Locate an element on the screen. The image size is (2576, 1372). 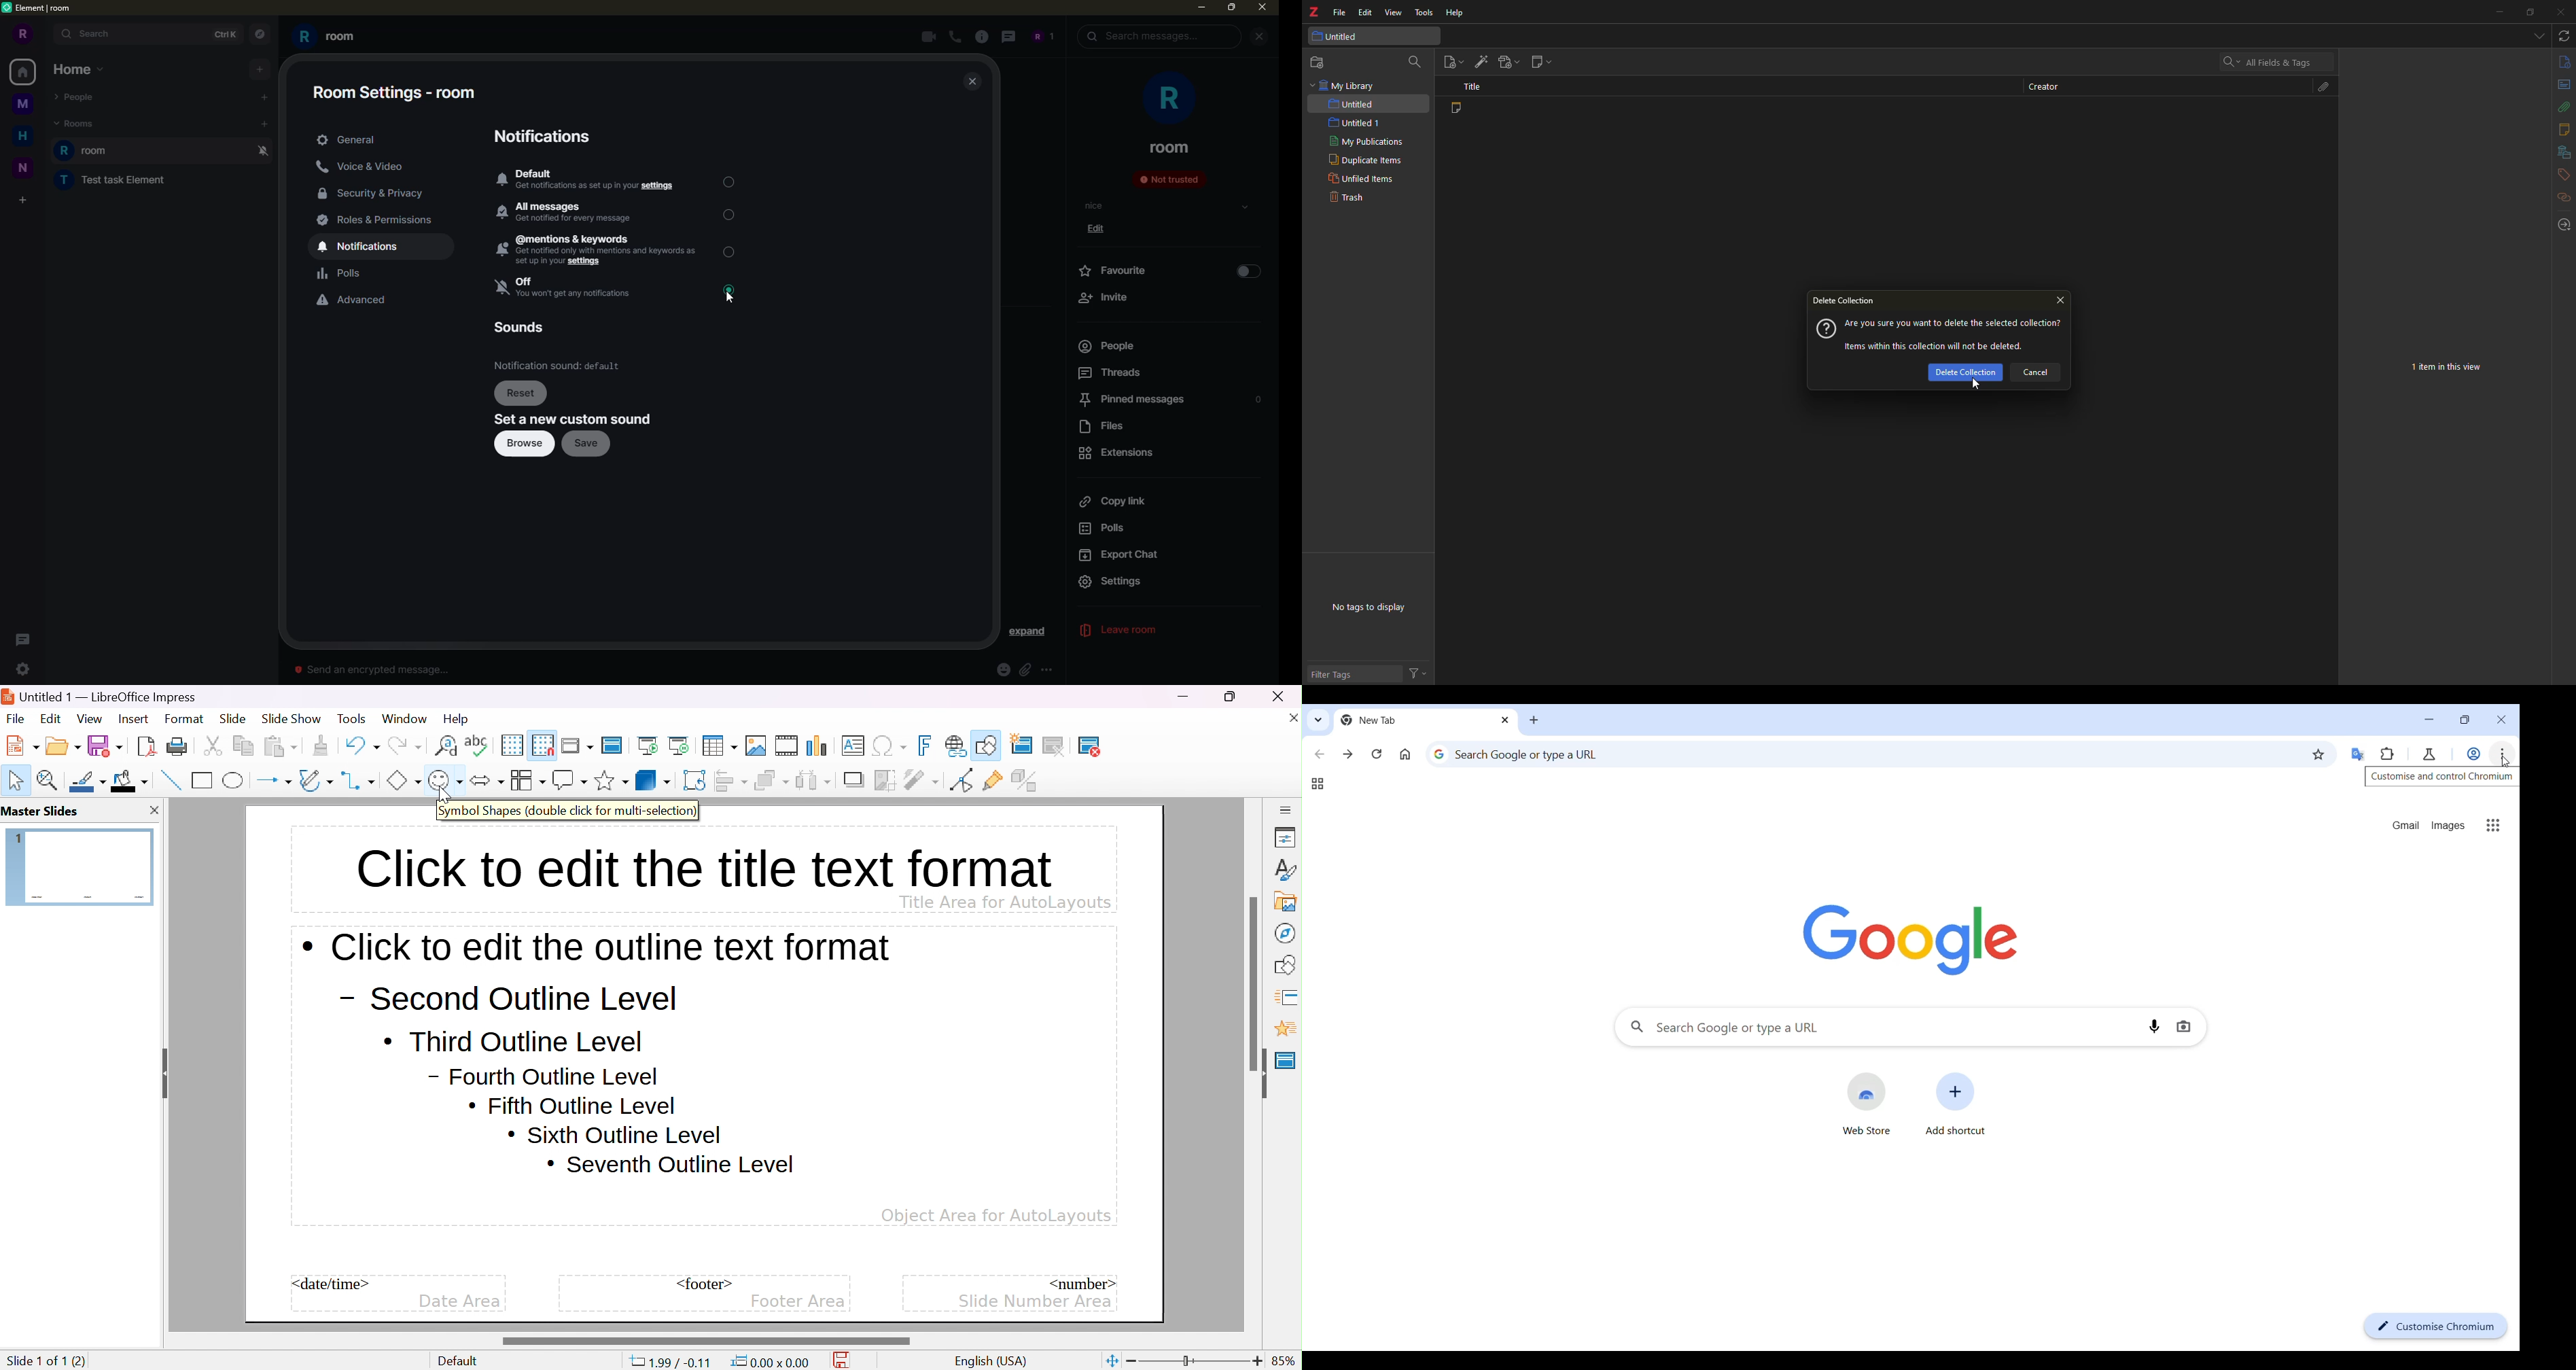
slide transition is located at coordinates (1288, 996).